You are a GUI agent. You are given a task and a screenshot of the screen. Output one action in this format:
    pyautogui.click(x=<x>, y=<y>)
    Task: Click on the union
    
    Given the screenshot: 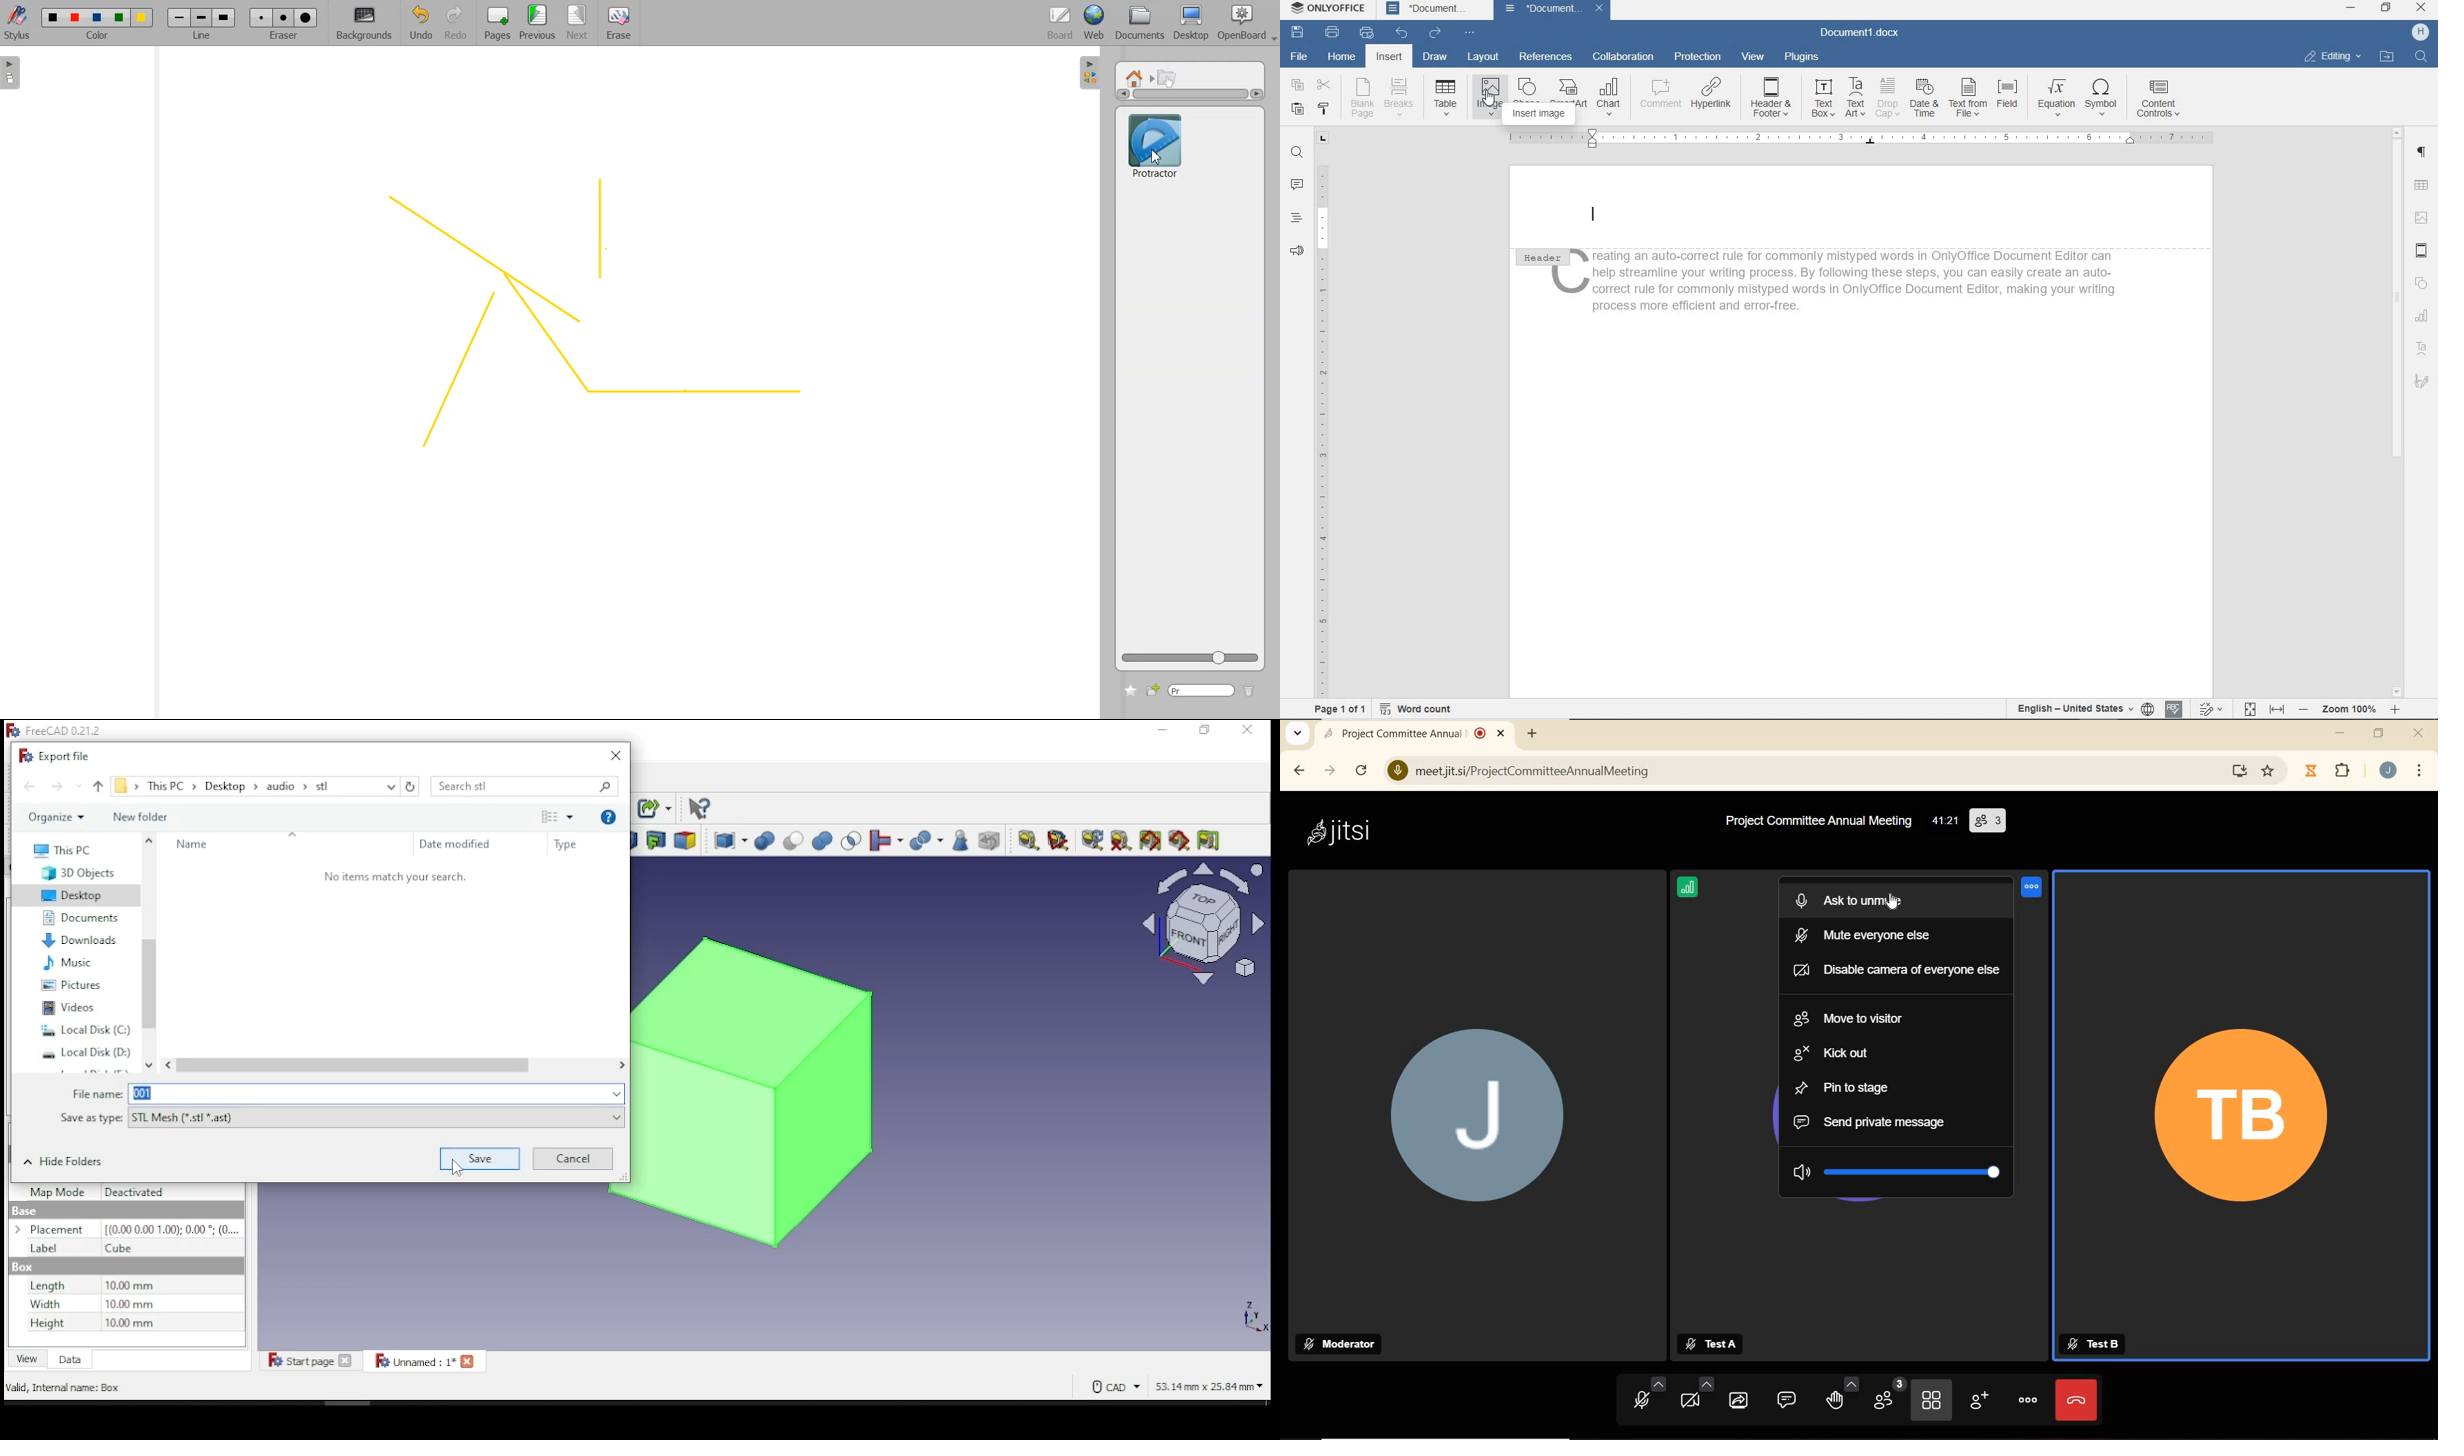 What is the action you would take?
    pyautogui.click(x=822, y=841)
    